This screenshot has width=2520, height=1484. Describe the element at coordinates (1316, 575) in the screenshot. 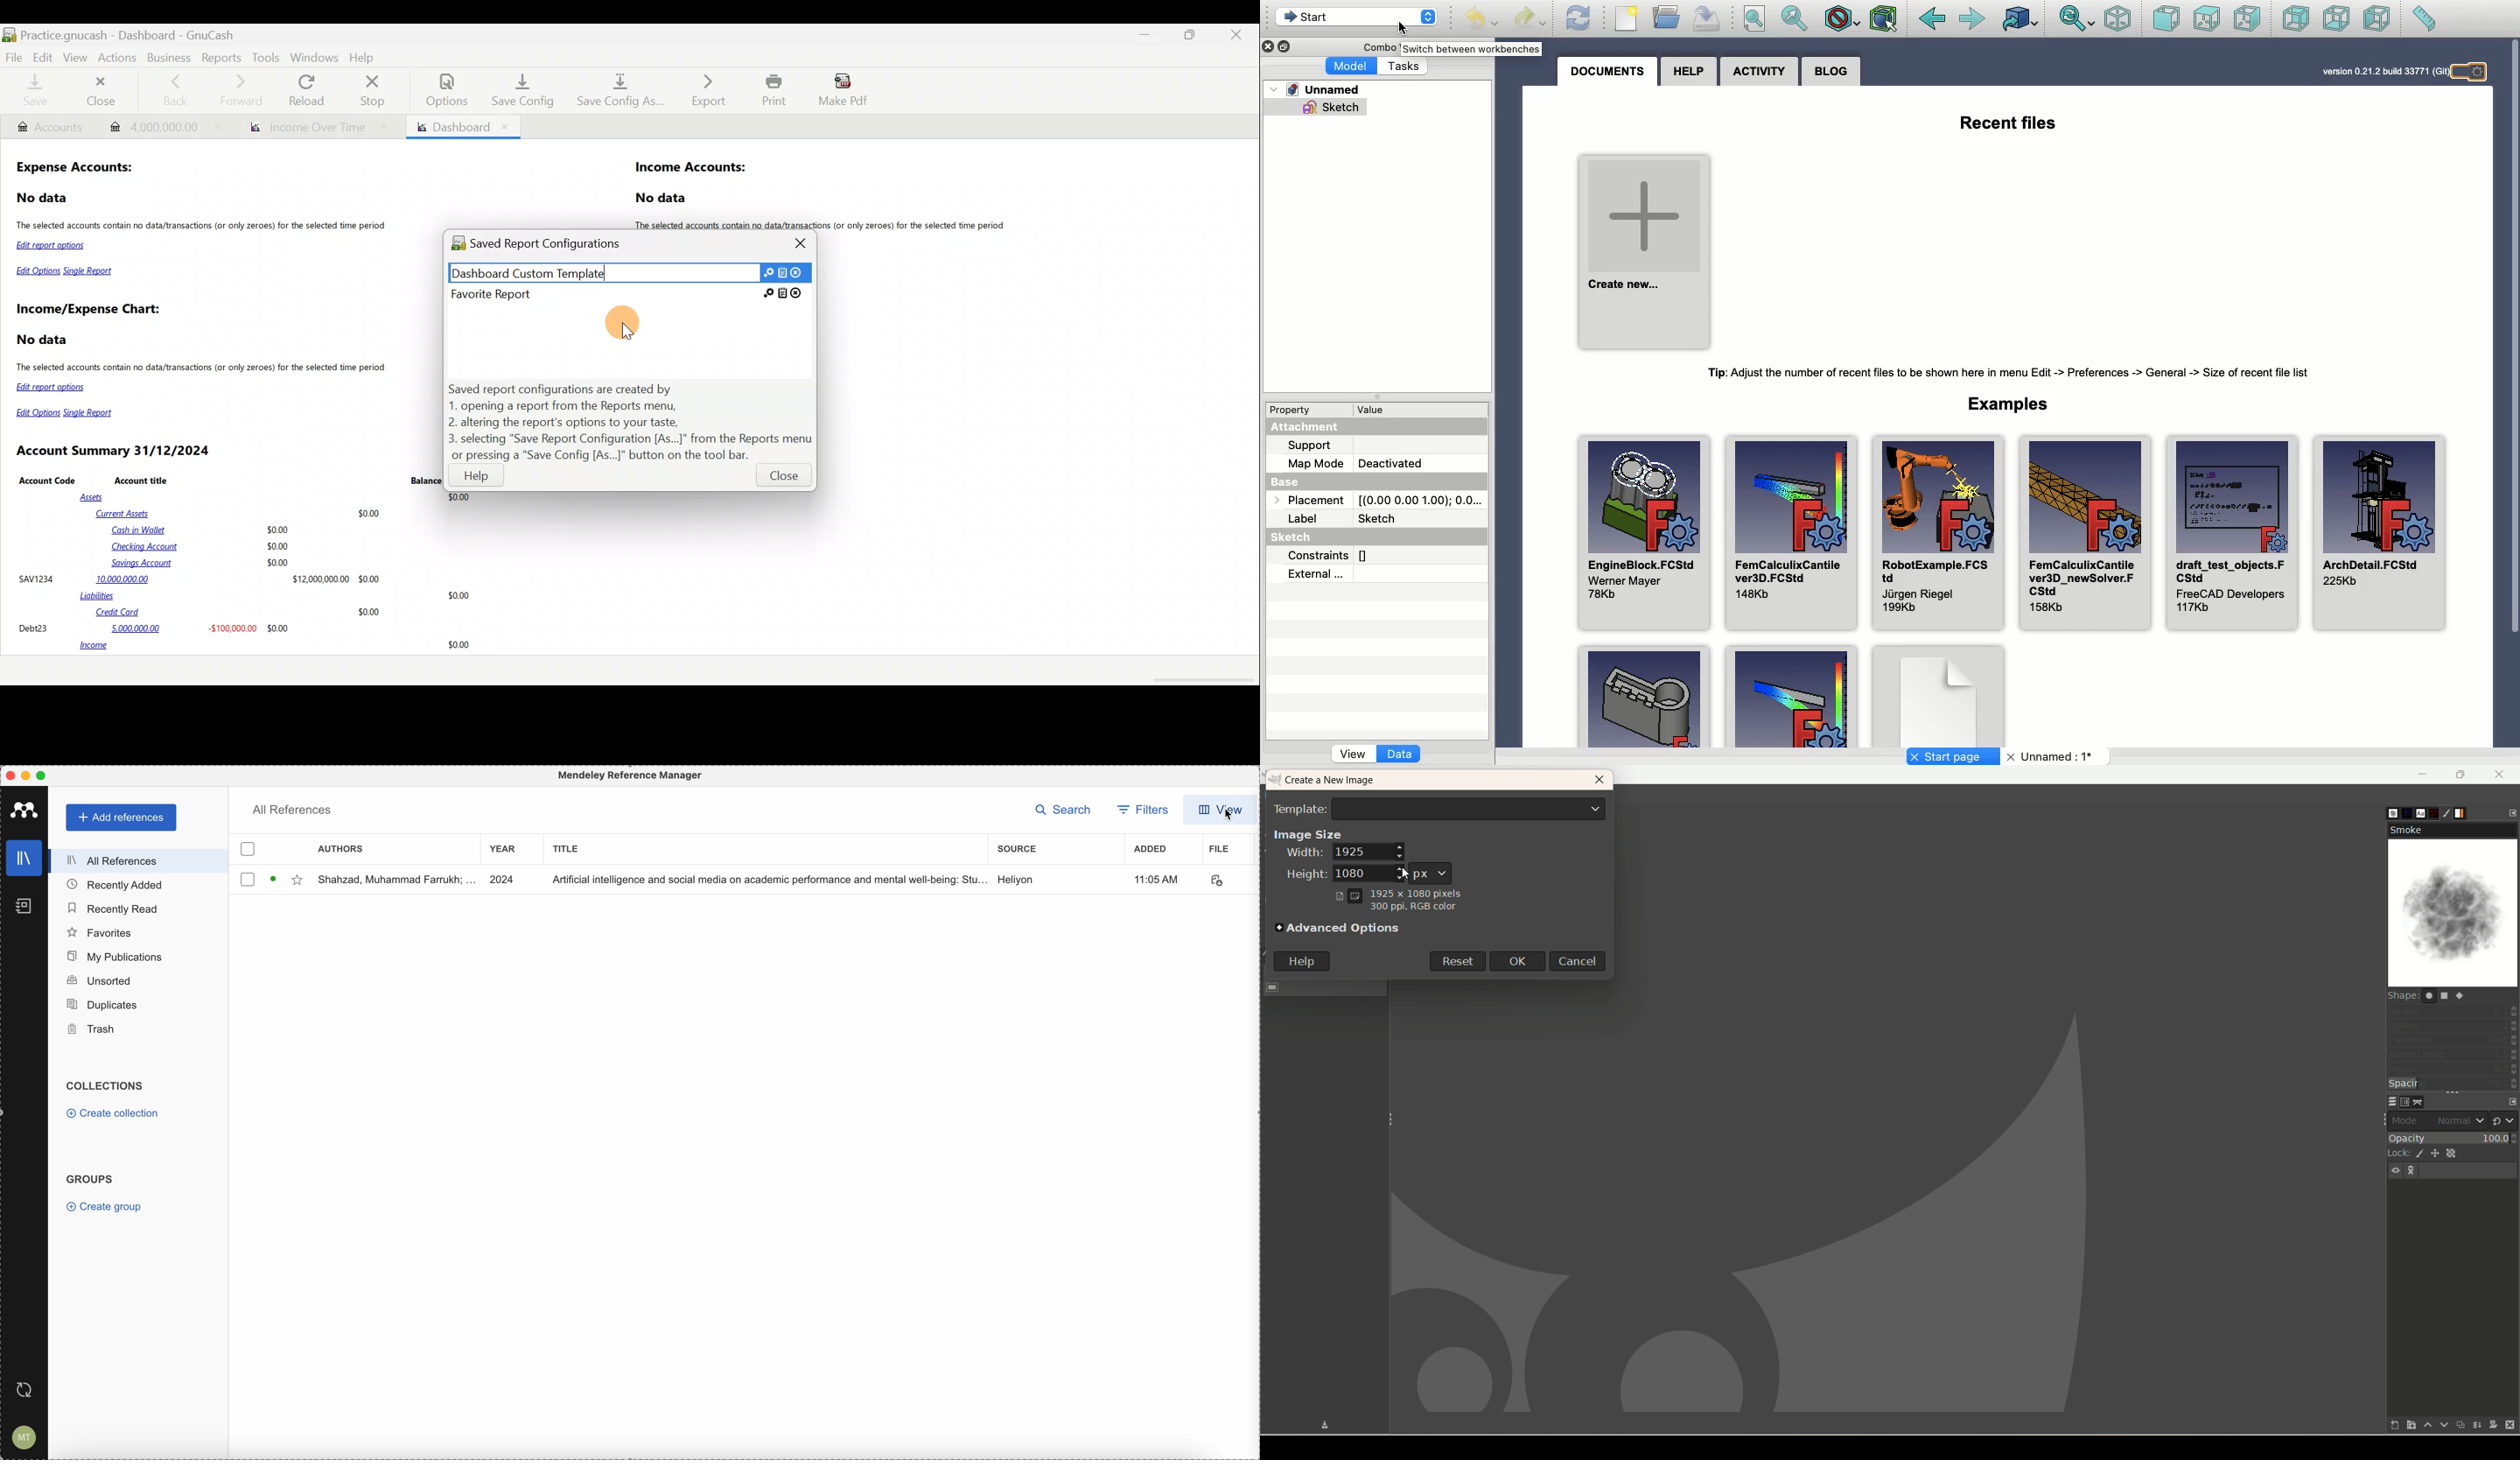

I see `External ` at that location.